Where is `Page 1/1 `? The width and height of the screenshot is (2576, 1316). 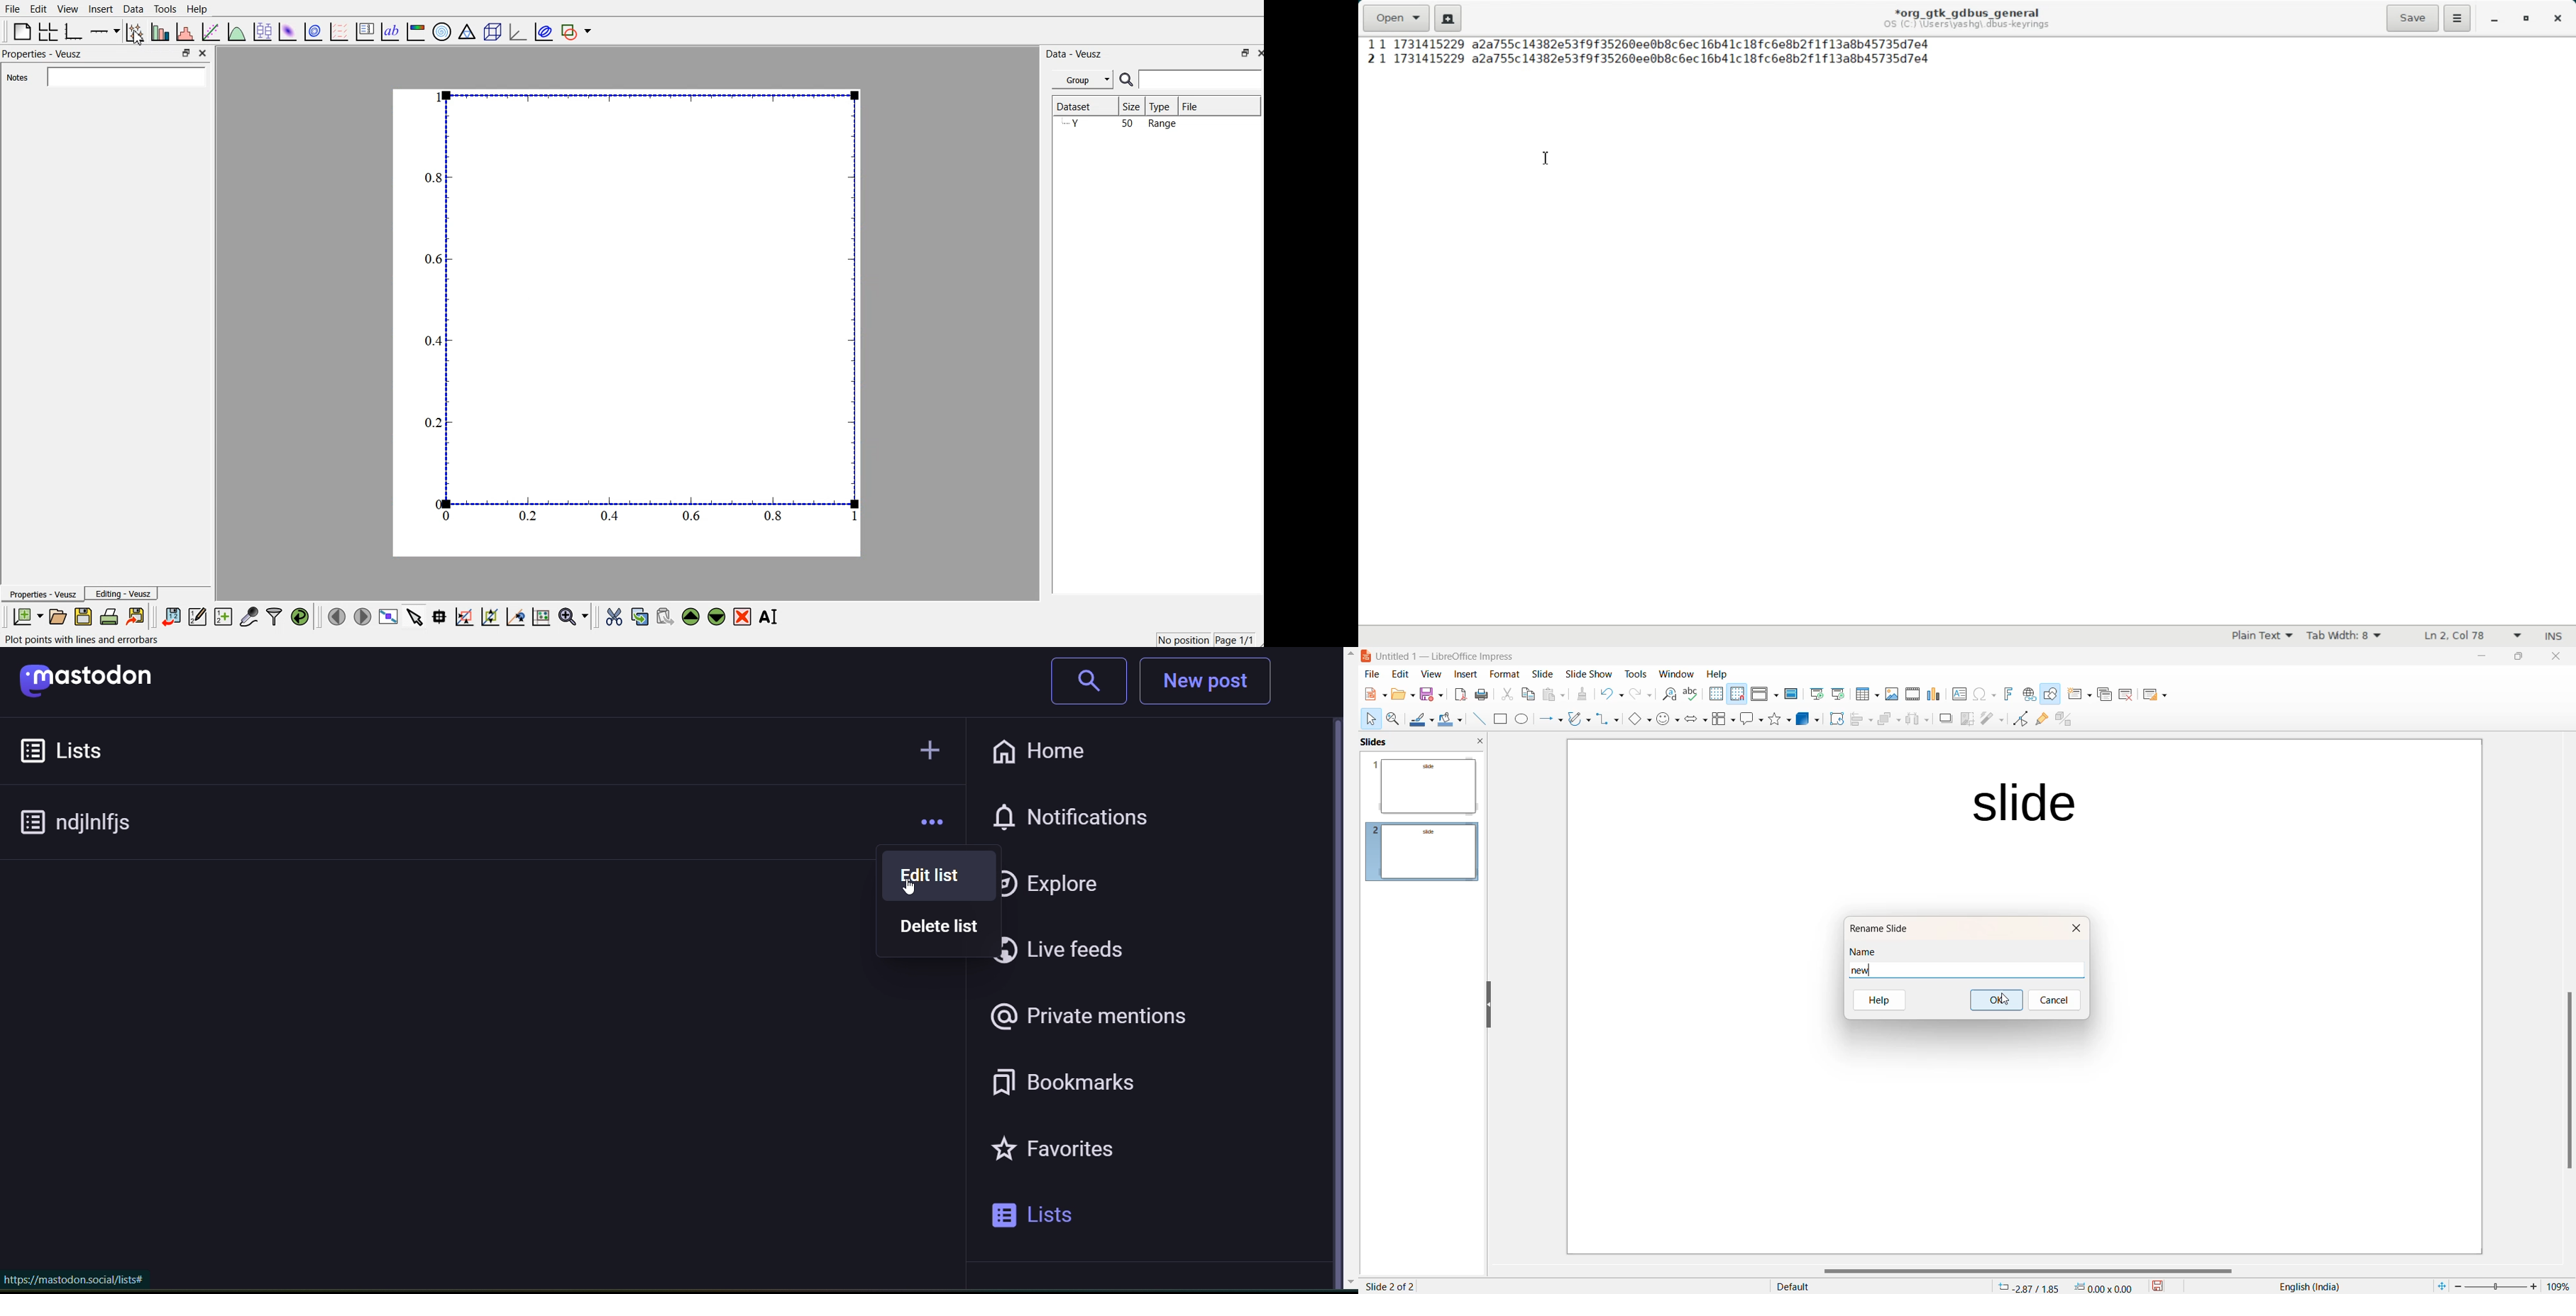
Page 1/1  is located at coordinates (1234, 639).